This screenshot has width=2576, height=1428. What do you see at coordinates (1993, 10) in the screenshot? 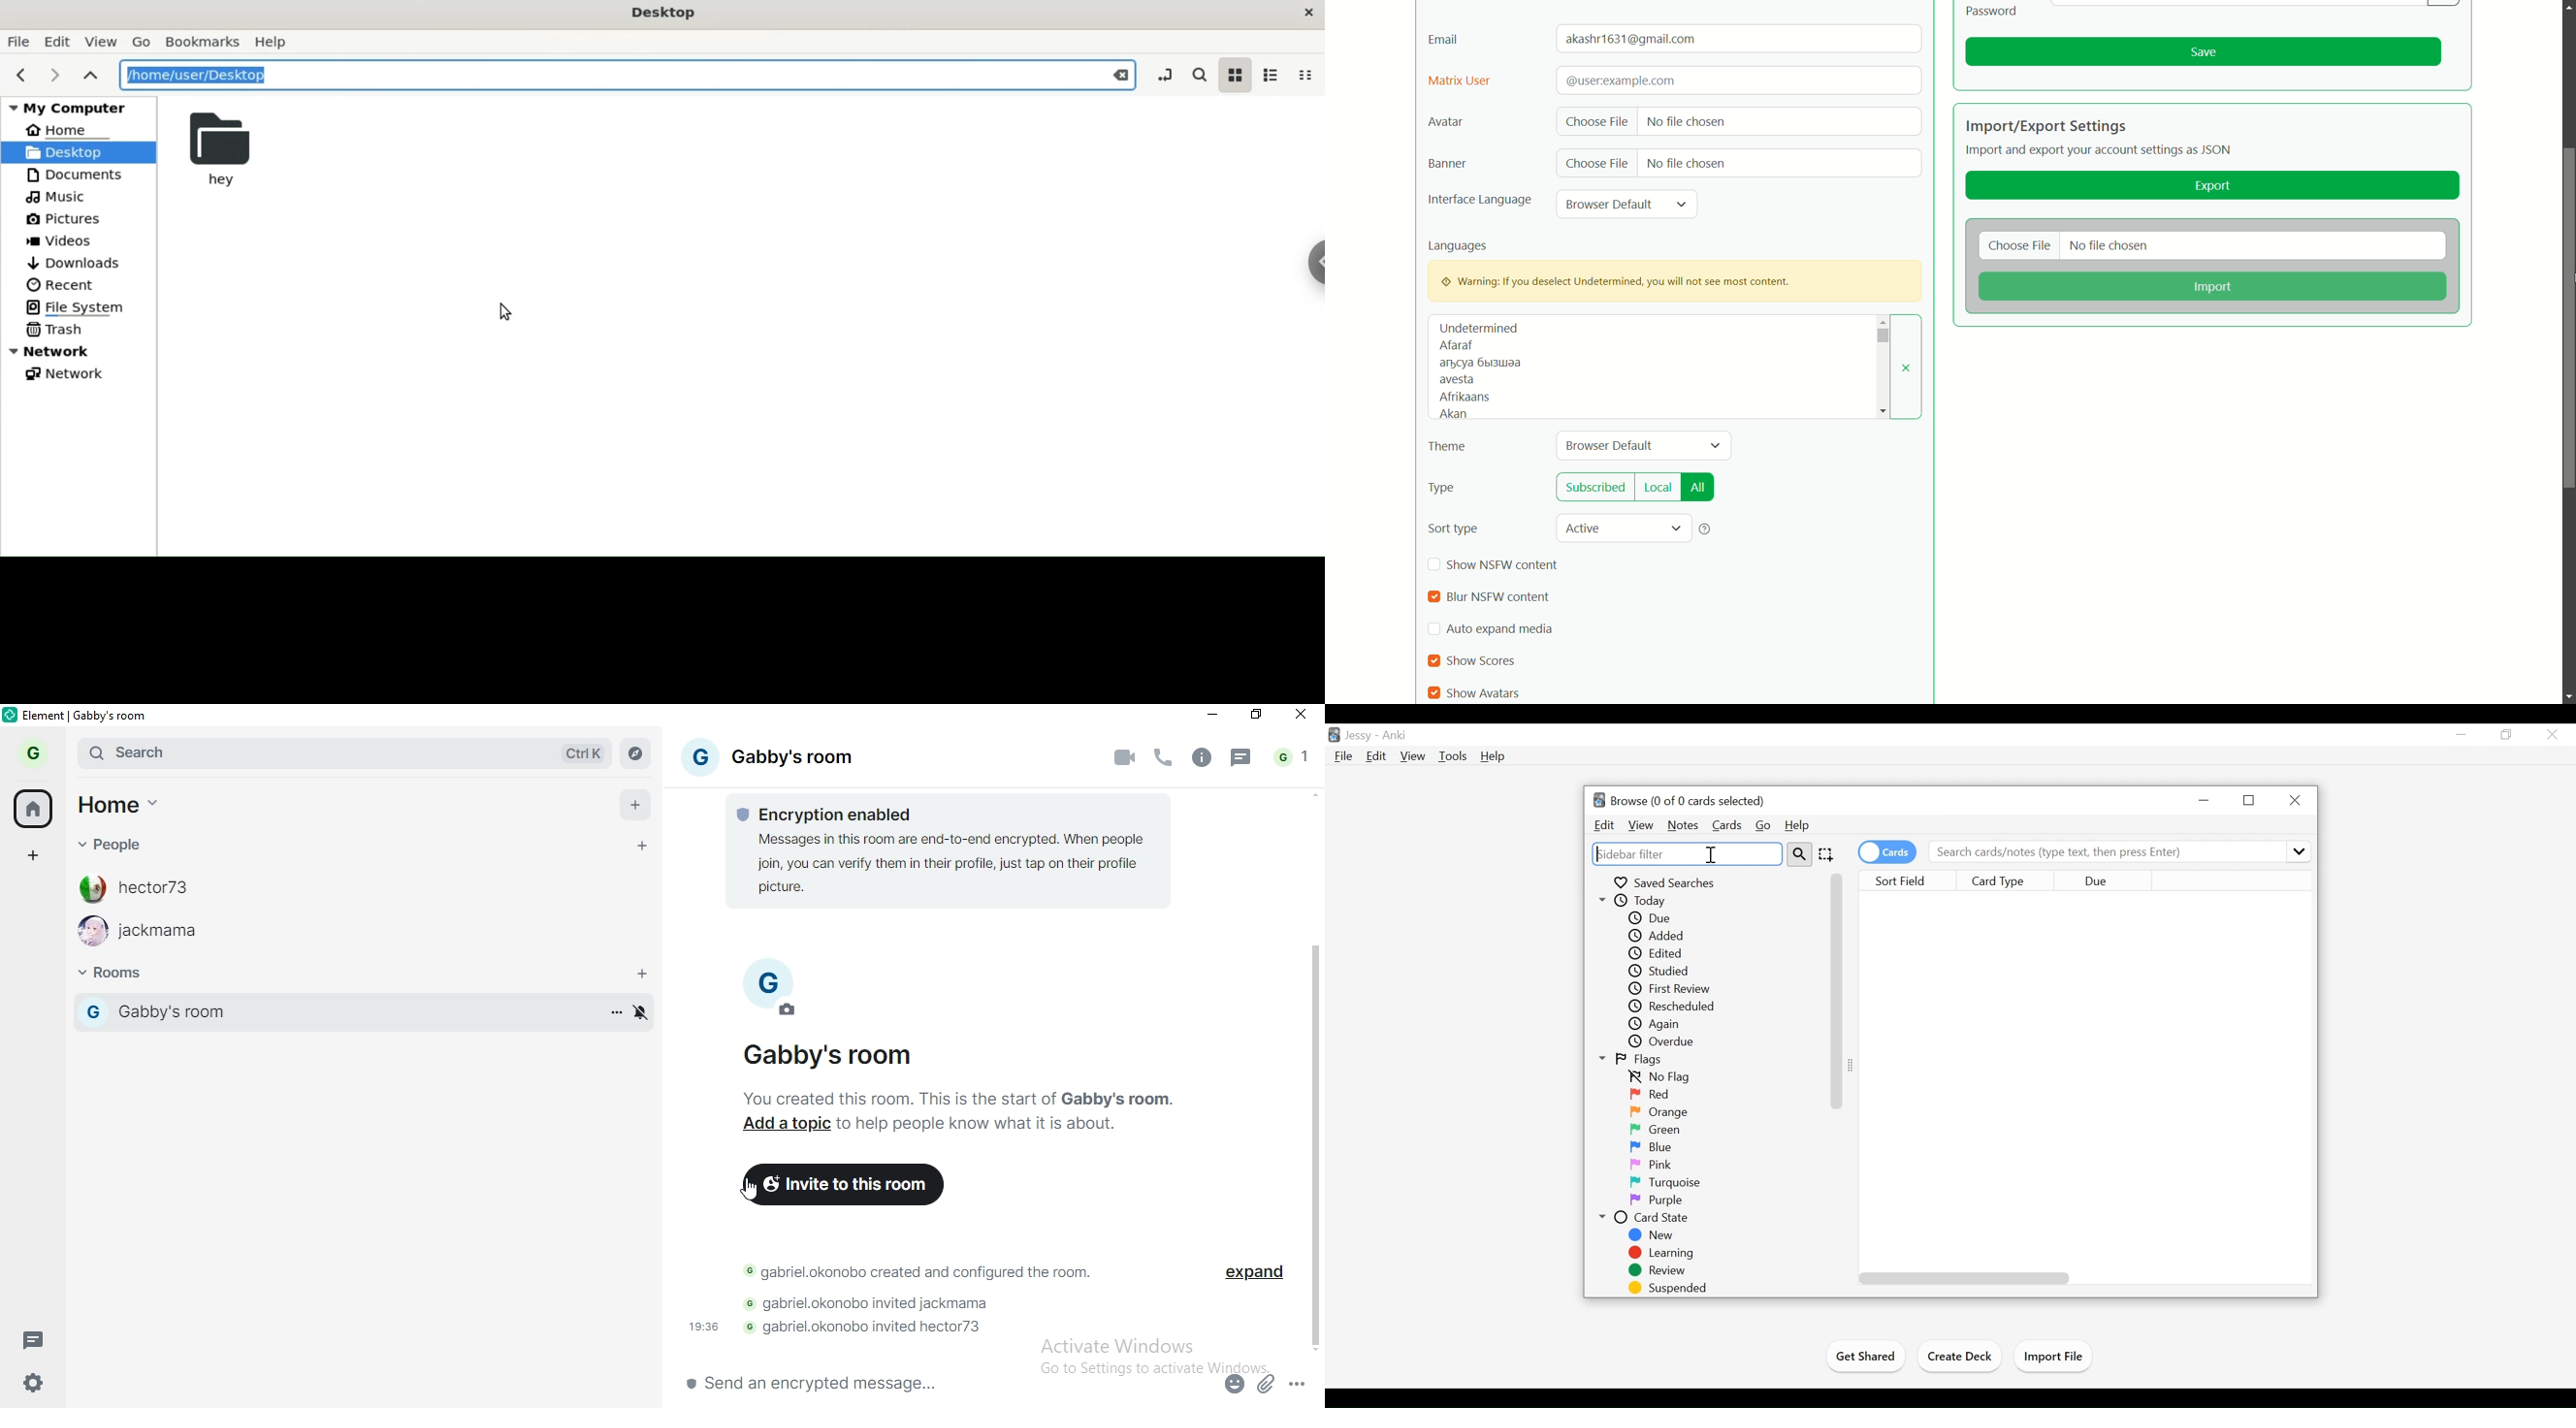
I see `Password` at bounding box center [1993, 10].